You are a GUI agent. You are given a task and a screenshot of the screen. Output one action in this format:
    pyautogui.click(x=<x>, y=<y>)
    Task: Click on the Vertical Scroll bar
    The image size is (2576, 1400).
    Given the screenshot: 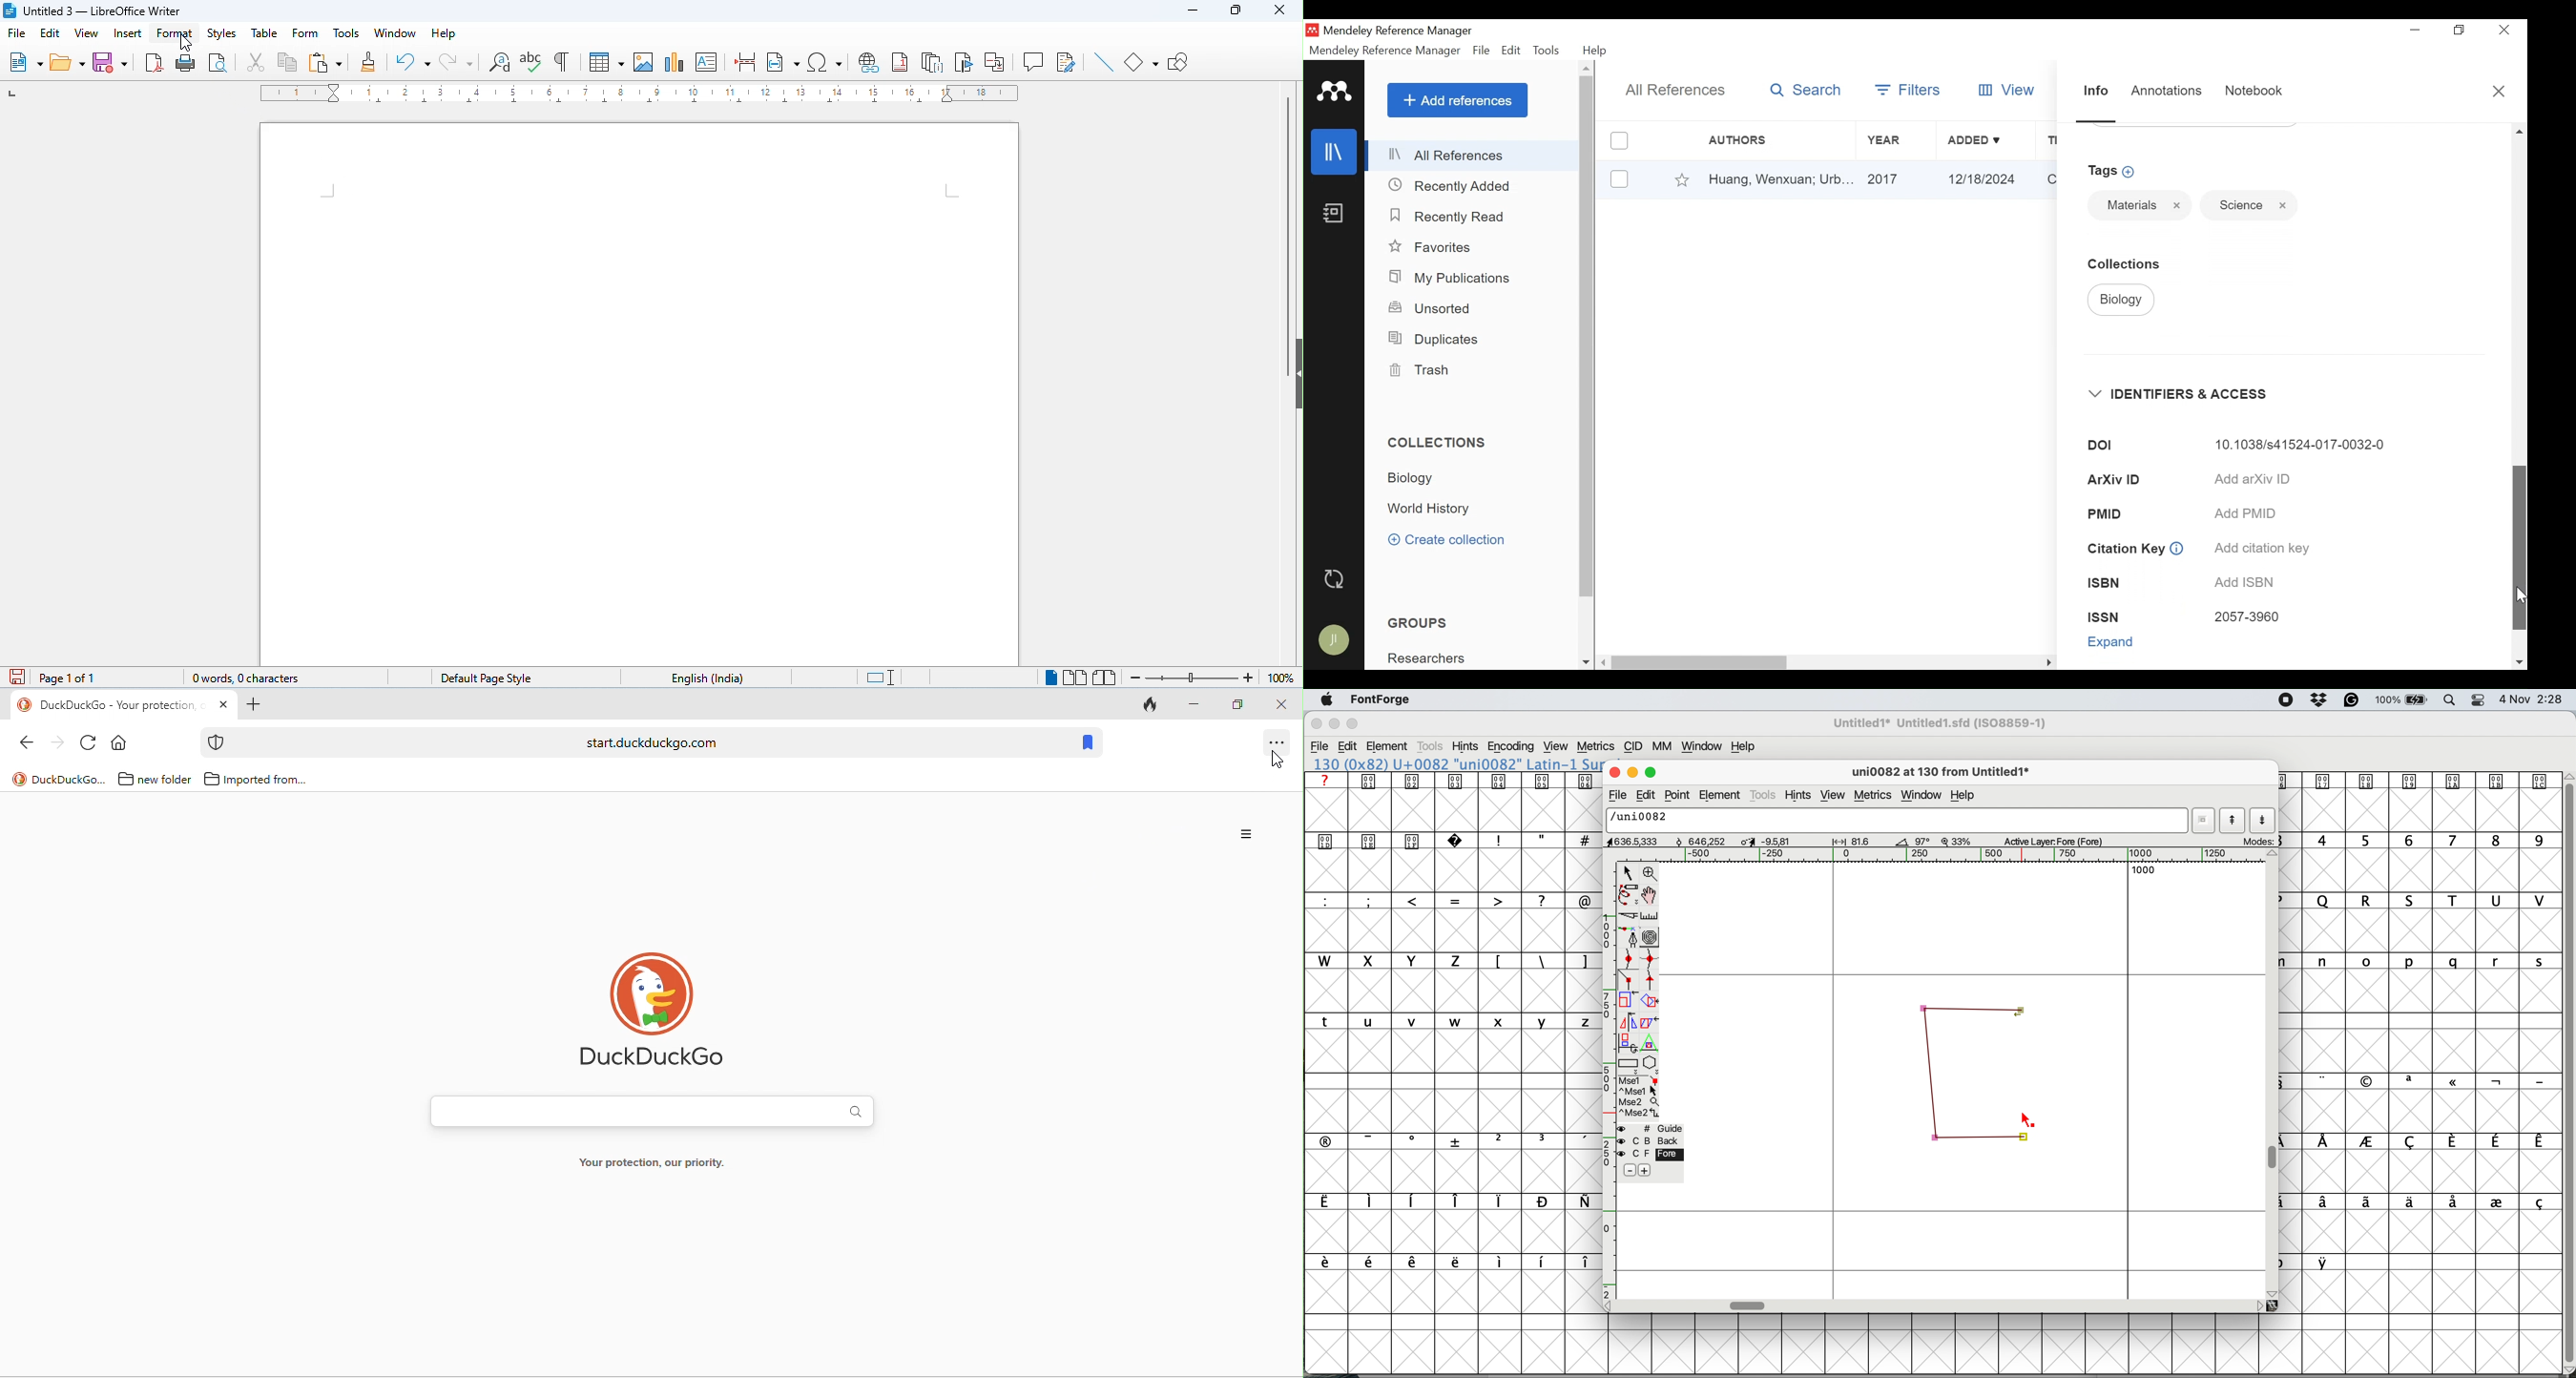 What is the action you would take?
    pyautogui.click(x=1701, y=663)
    